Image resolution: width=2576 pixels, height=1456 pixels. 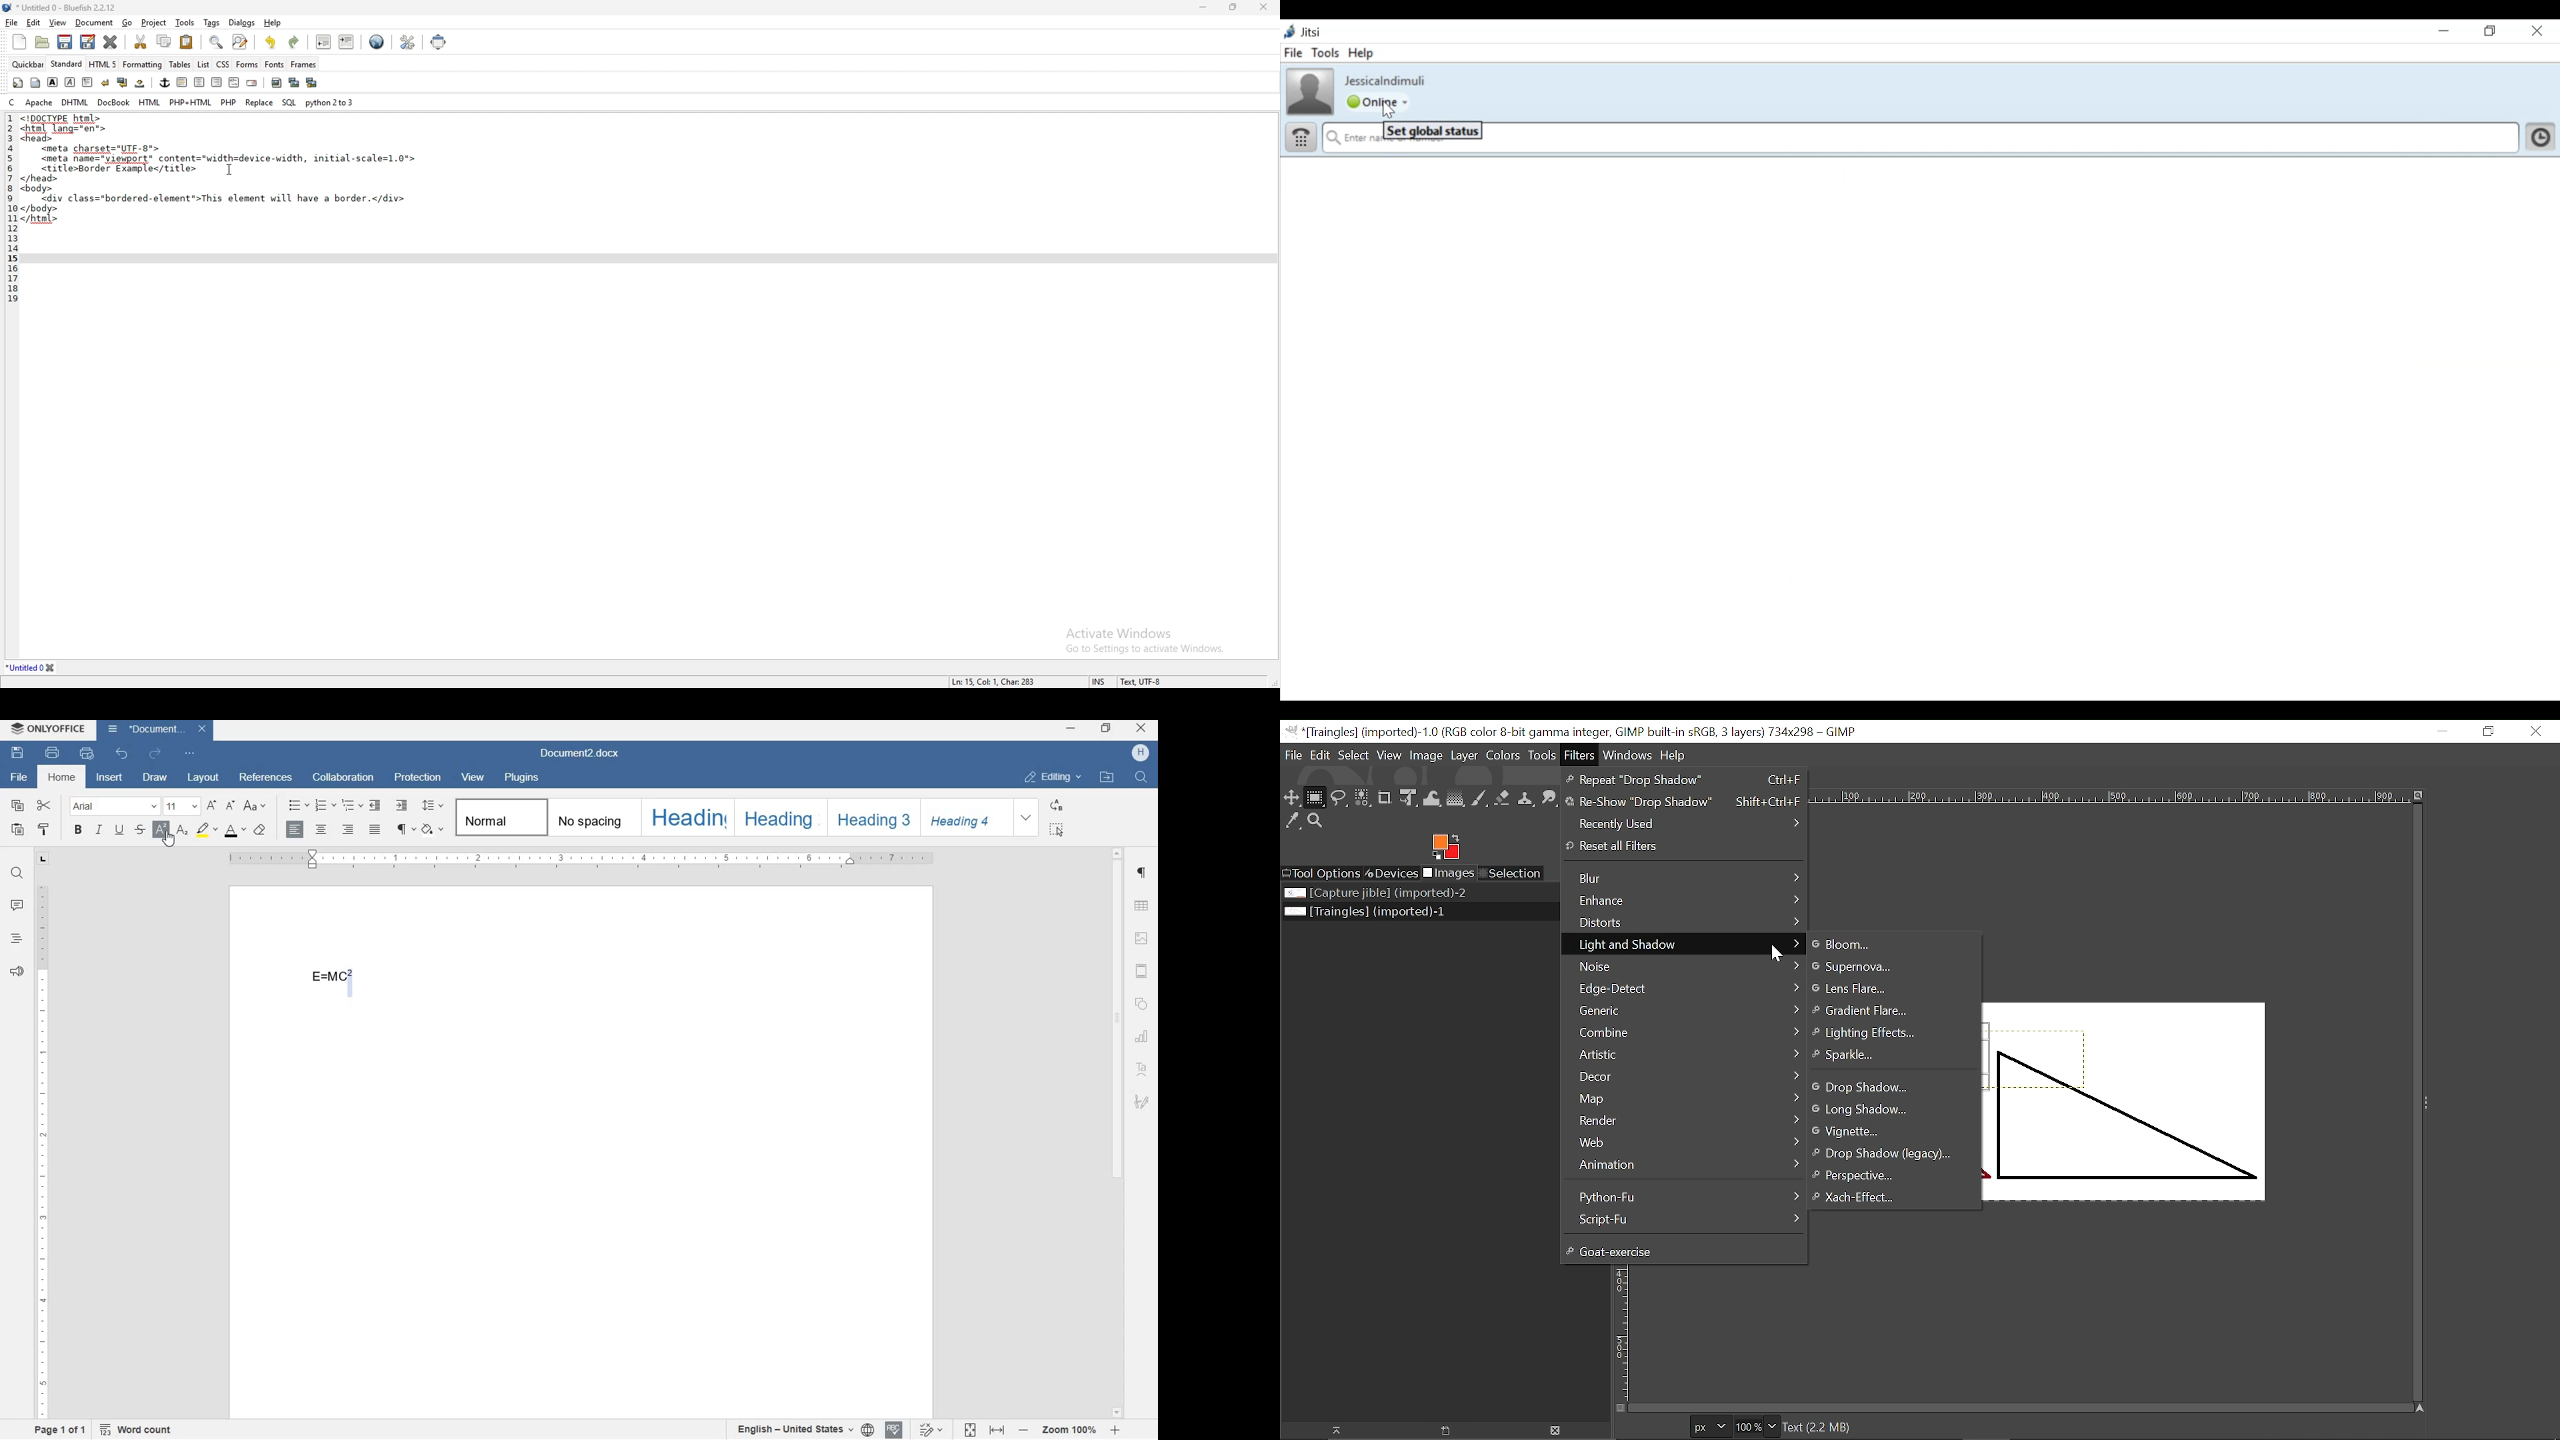 What do you see at coordinates (143, 64) in the screenshot?
I see `formatting` at bounding box center [143, 64].